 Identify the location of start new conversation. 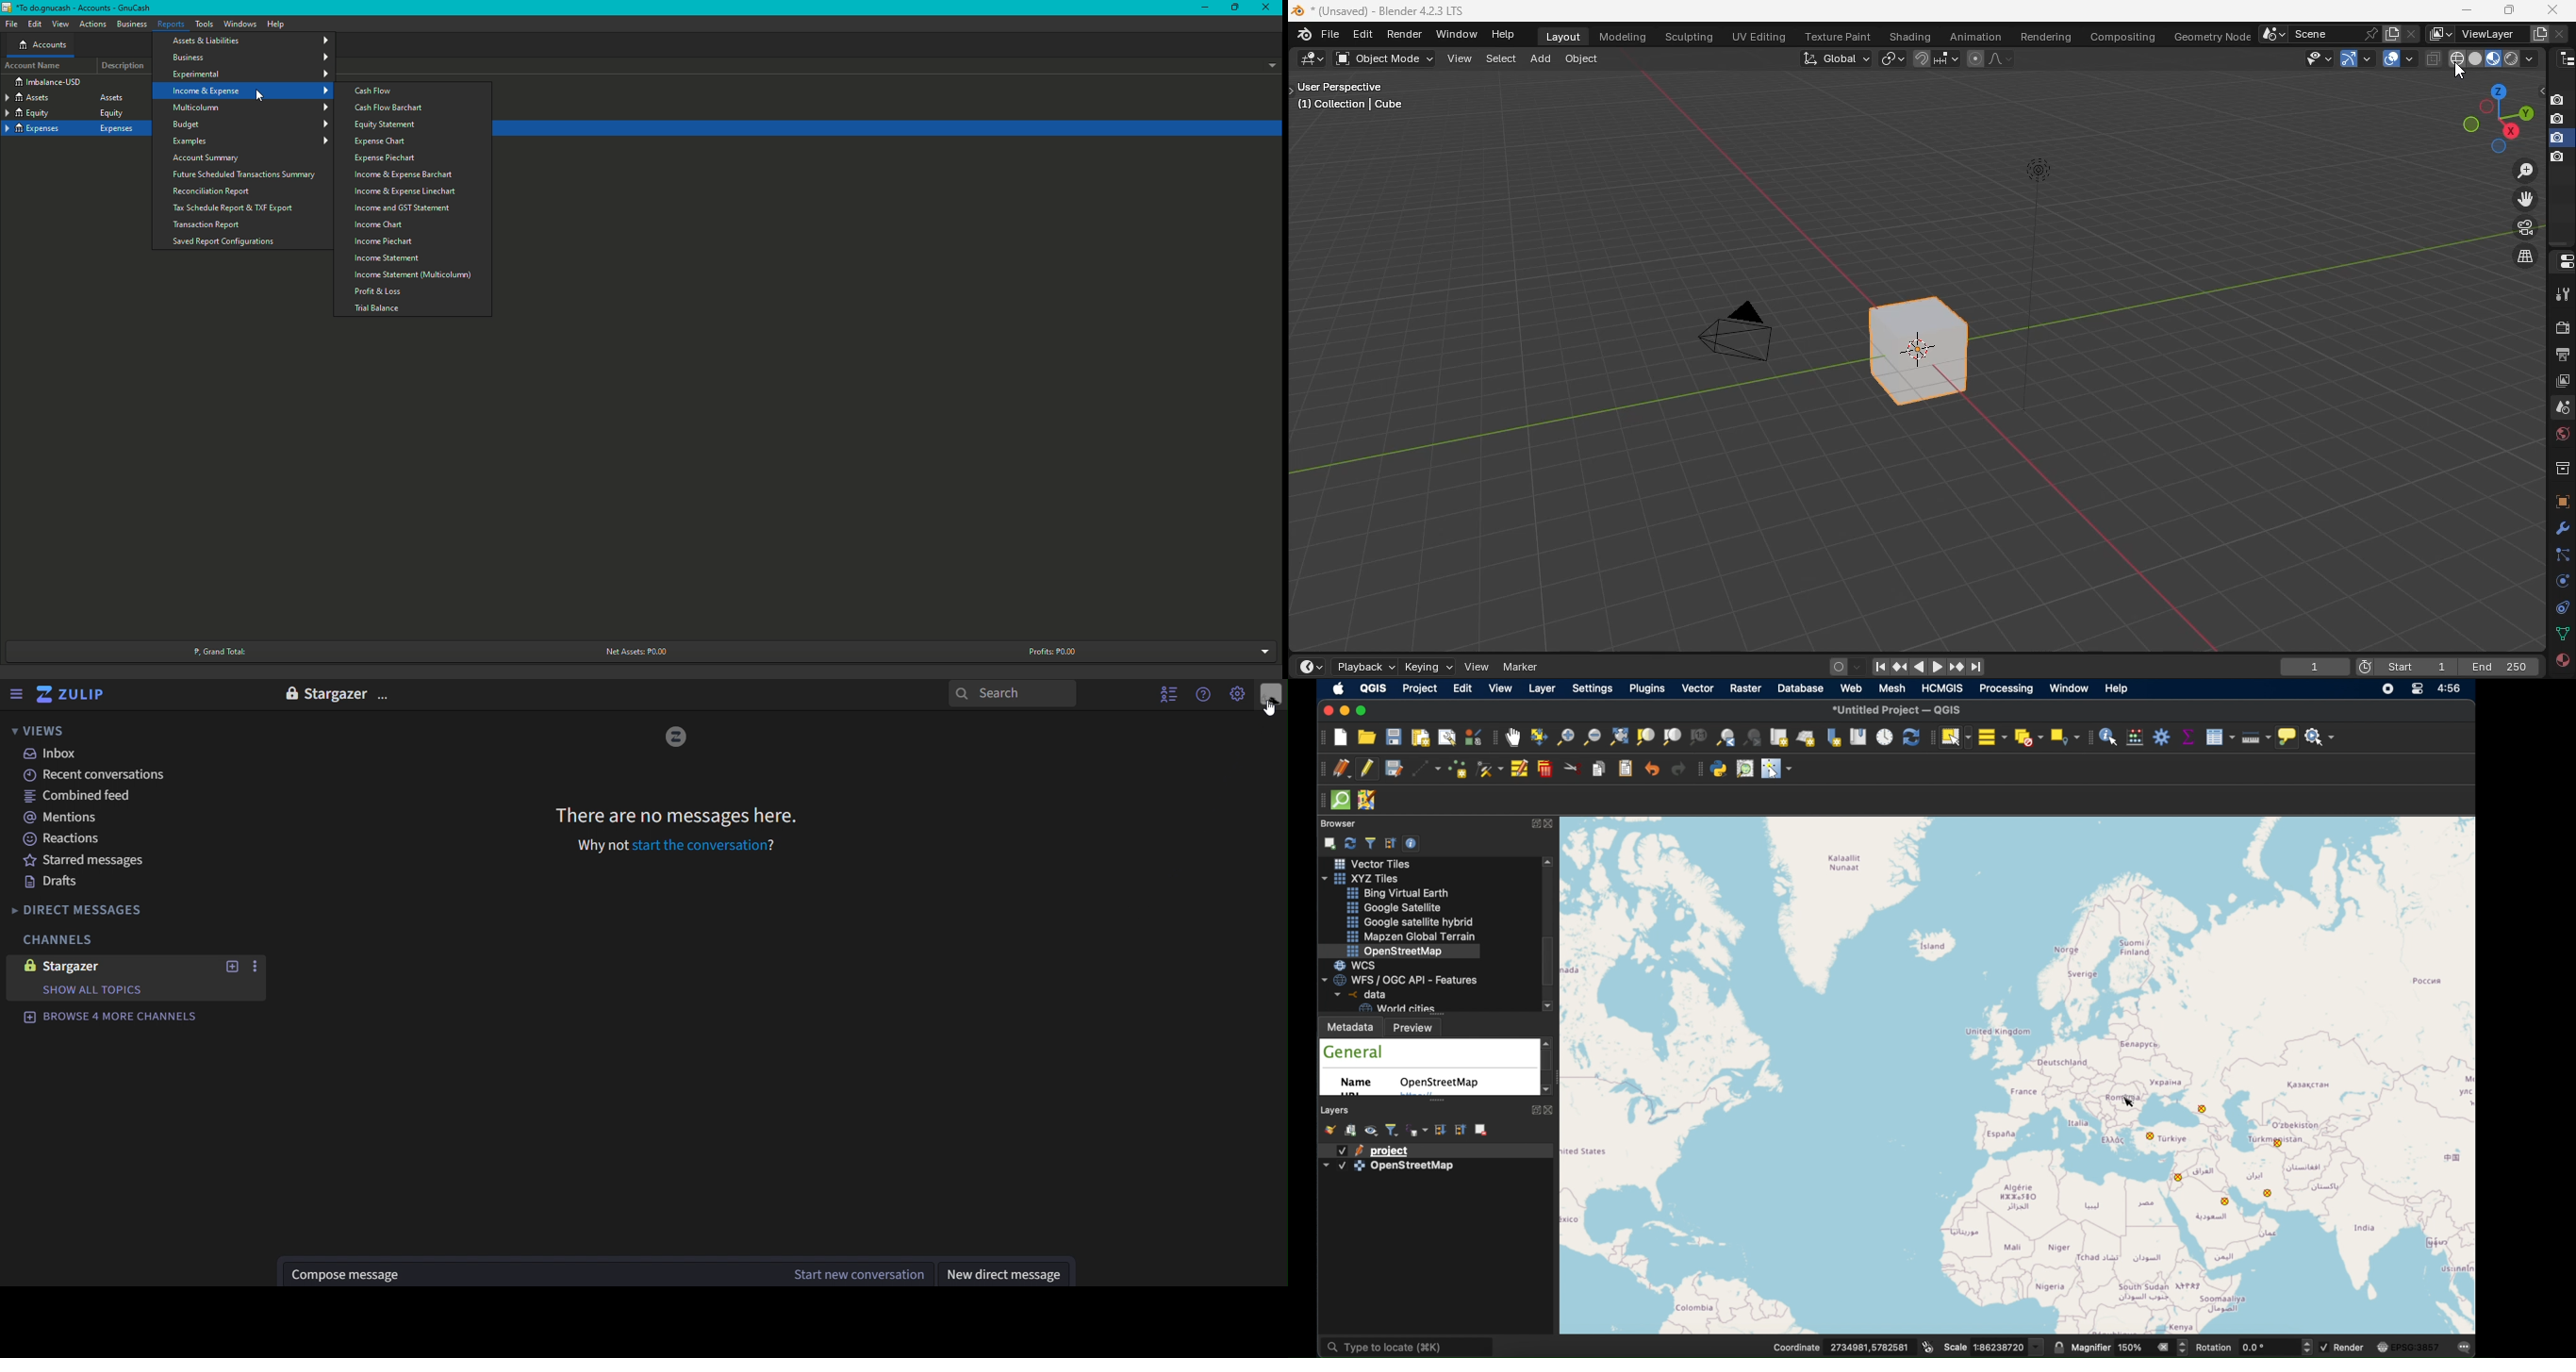
(530, 1274).